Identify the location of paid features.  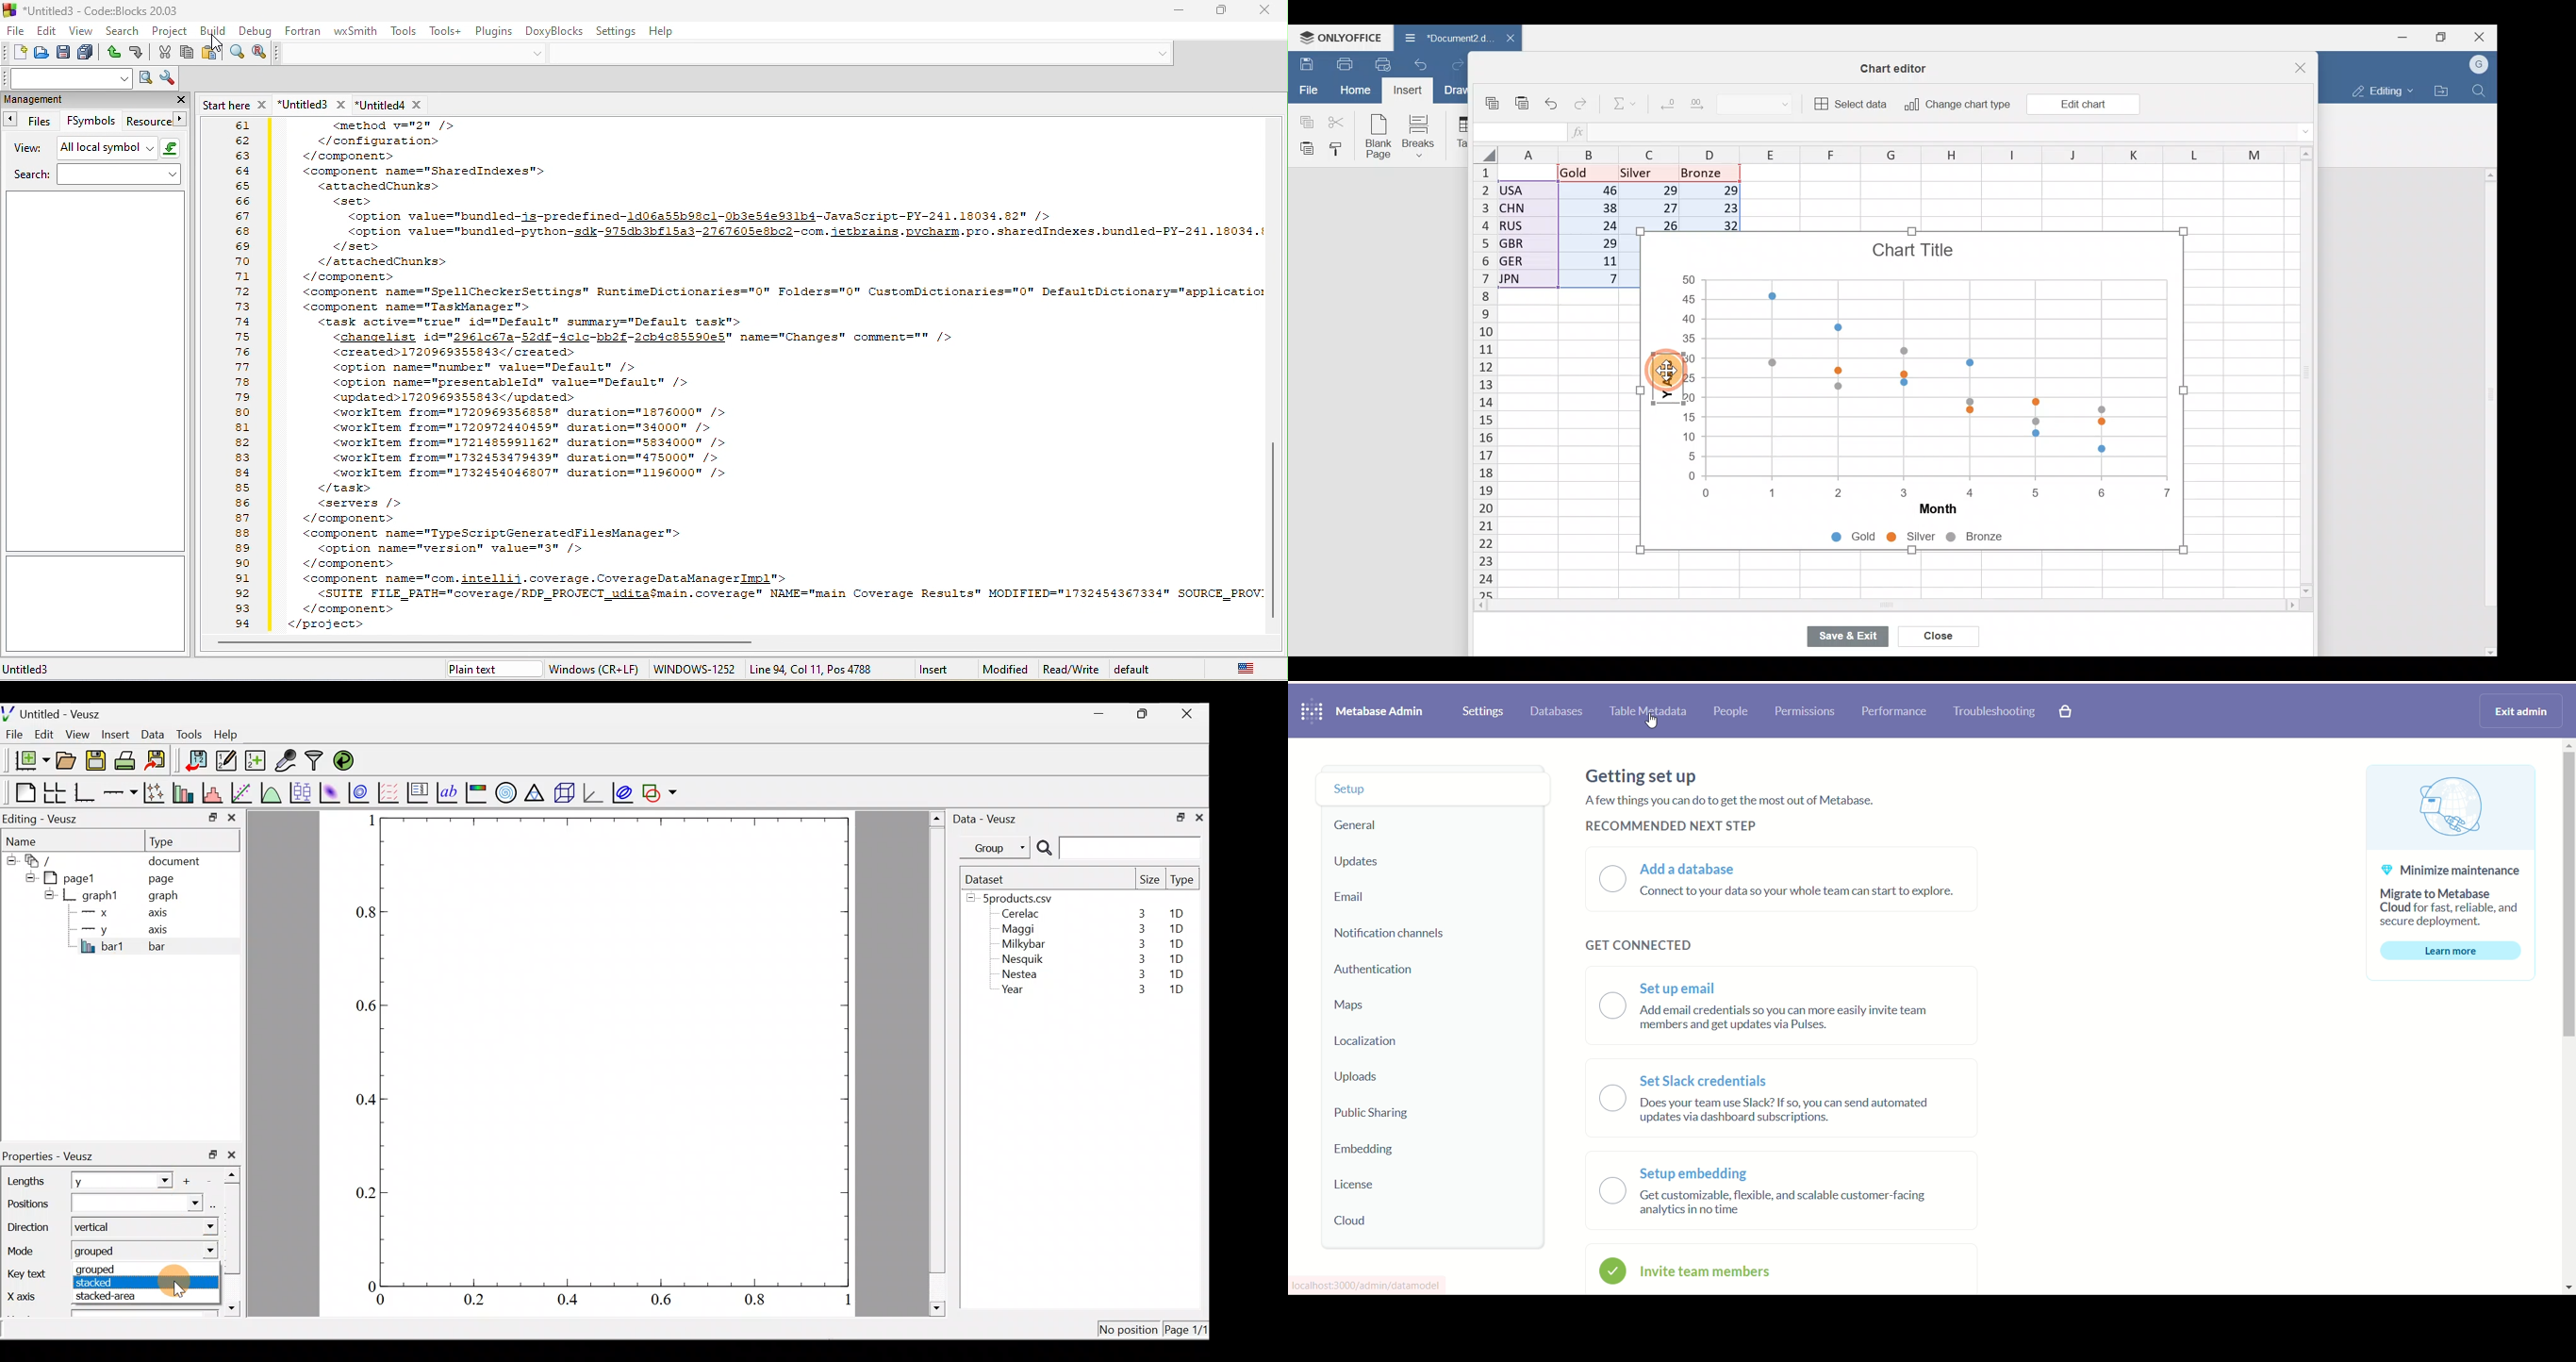
(2068, 713).